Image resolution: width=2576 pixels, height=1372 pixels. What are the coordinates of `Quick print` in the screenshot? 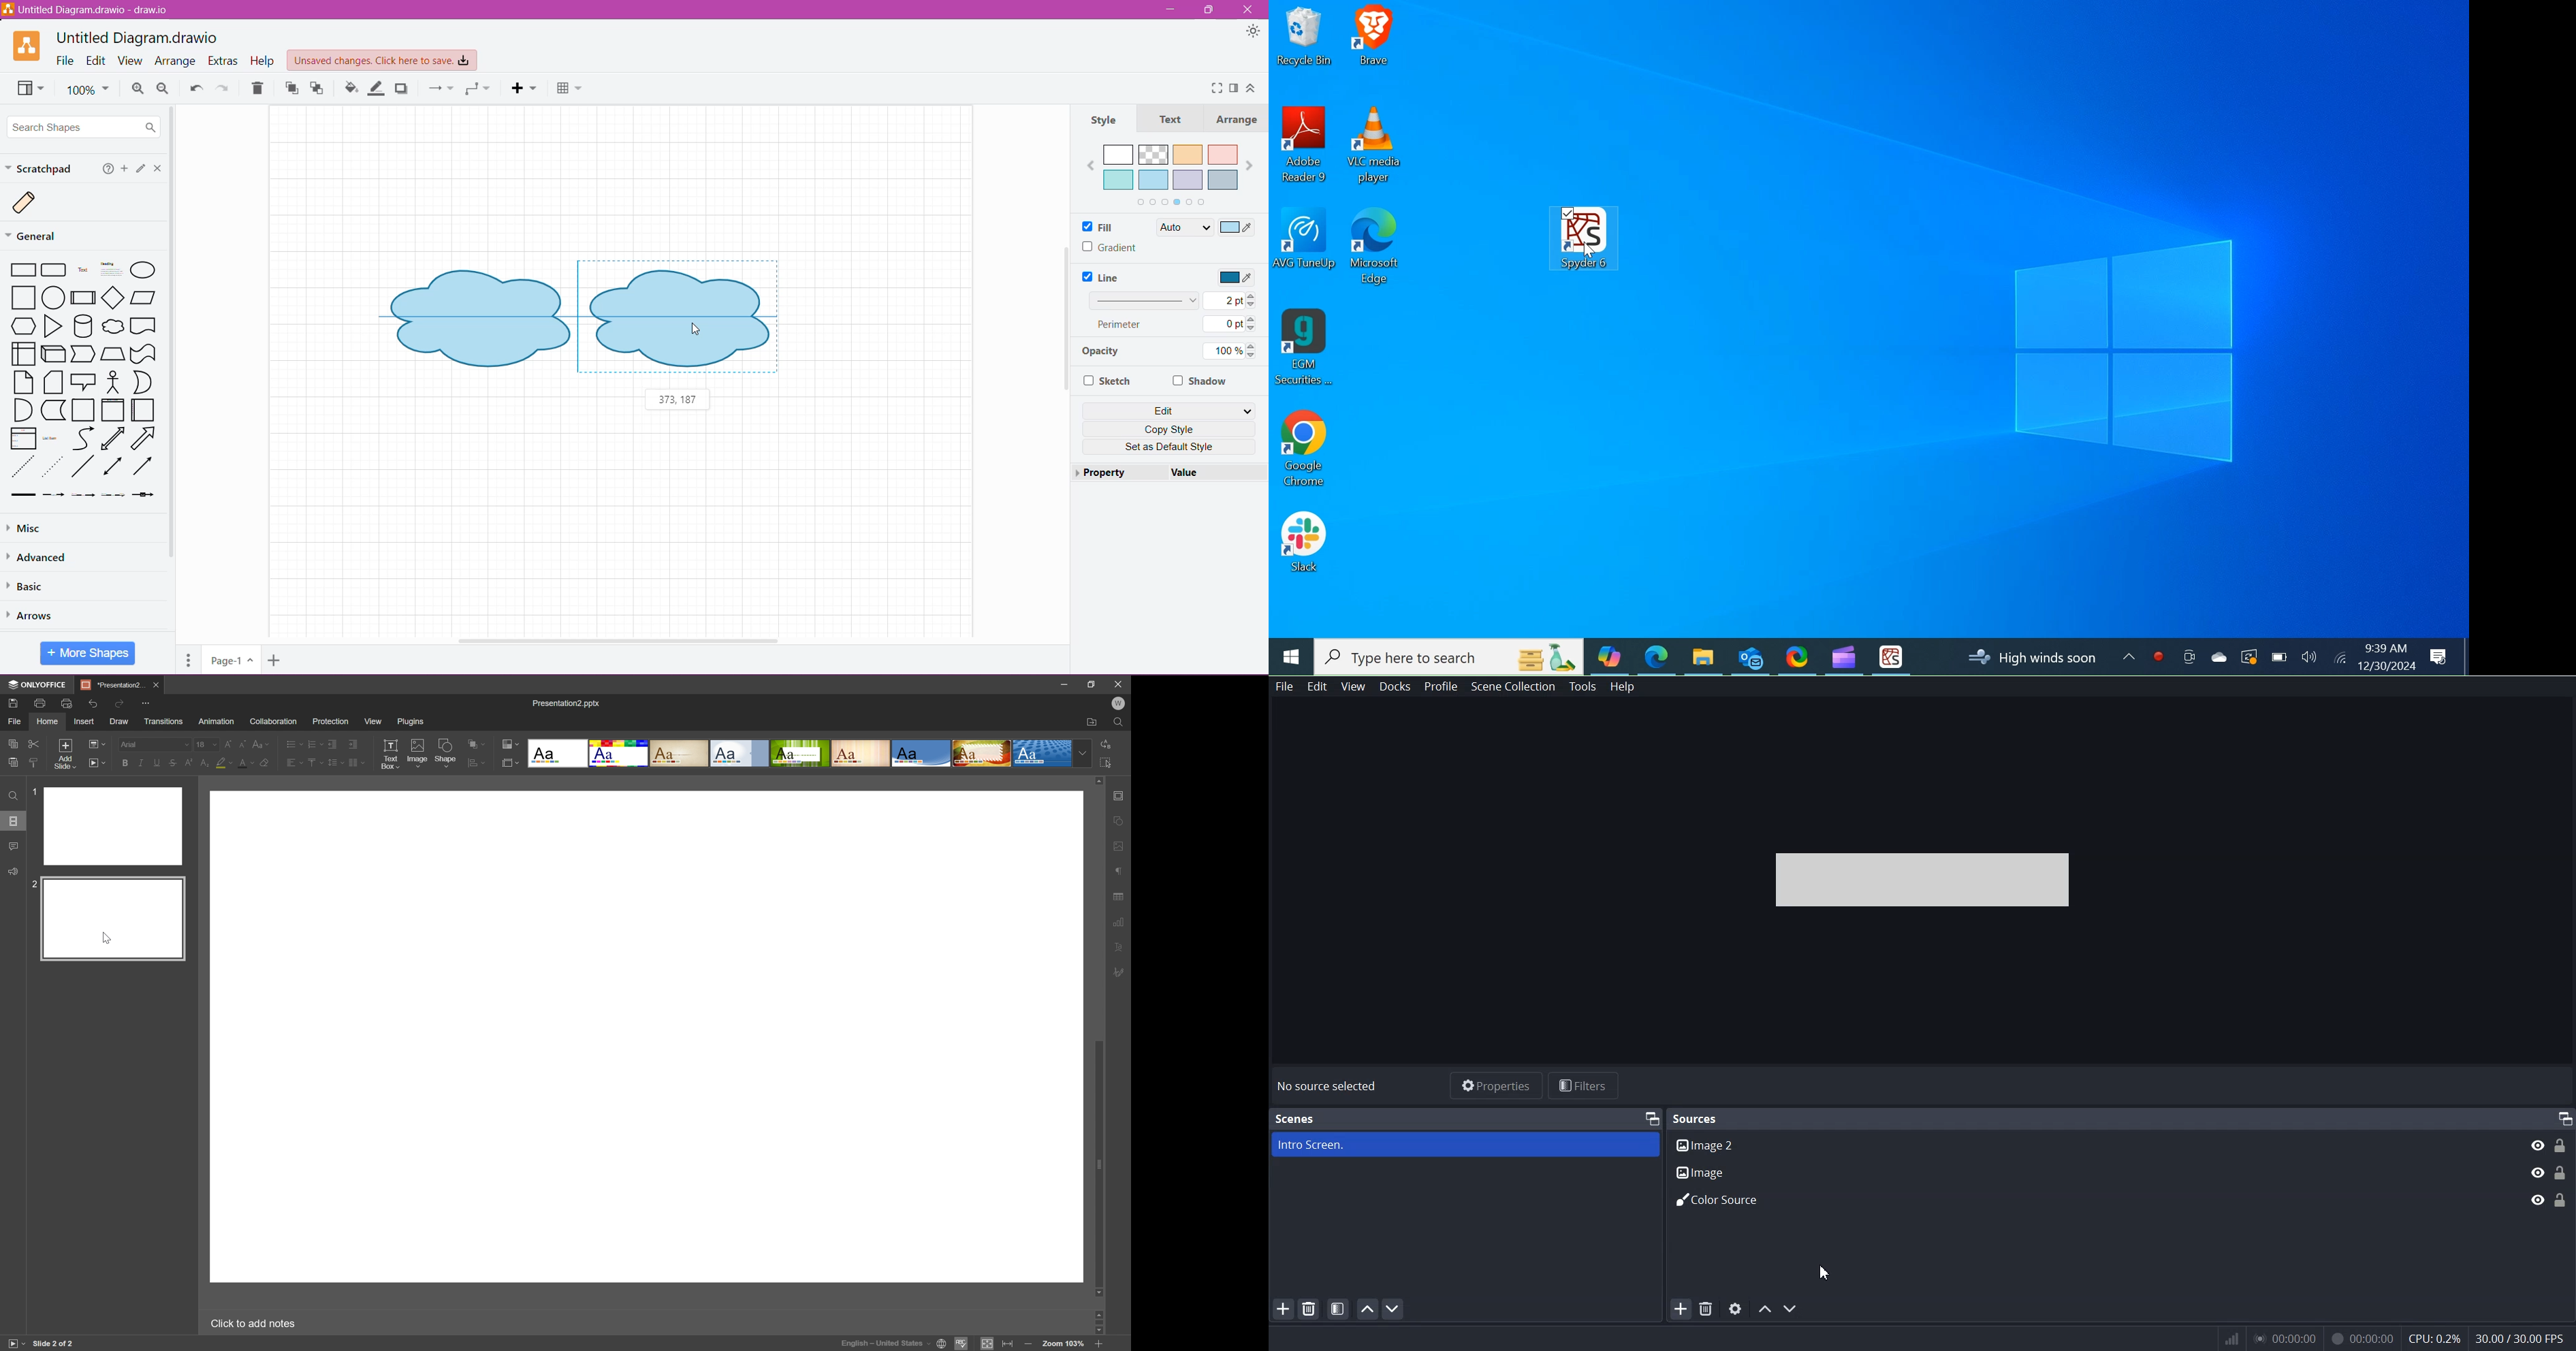 It's located at (67, 702).